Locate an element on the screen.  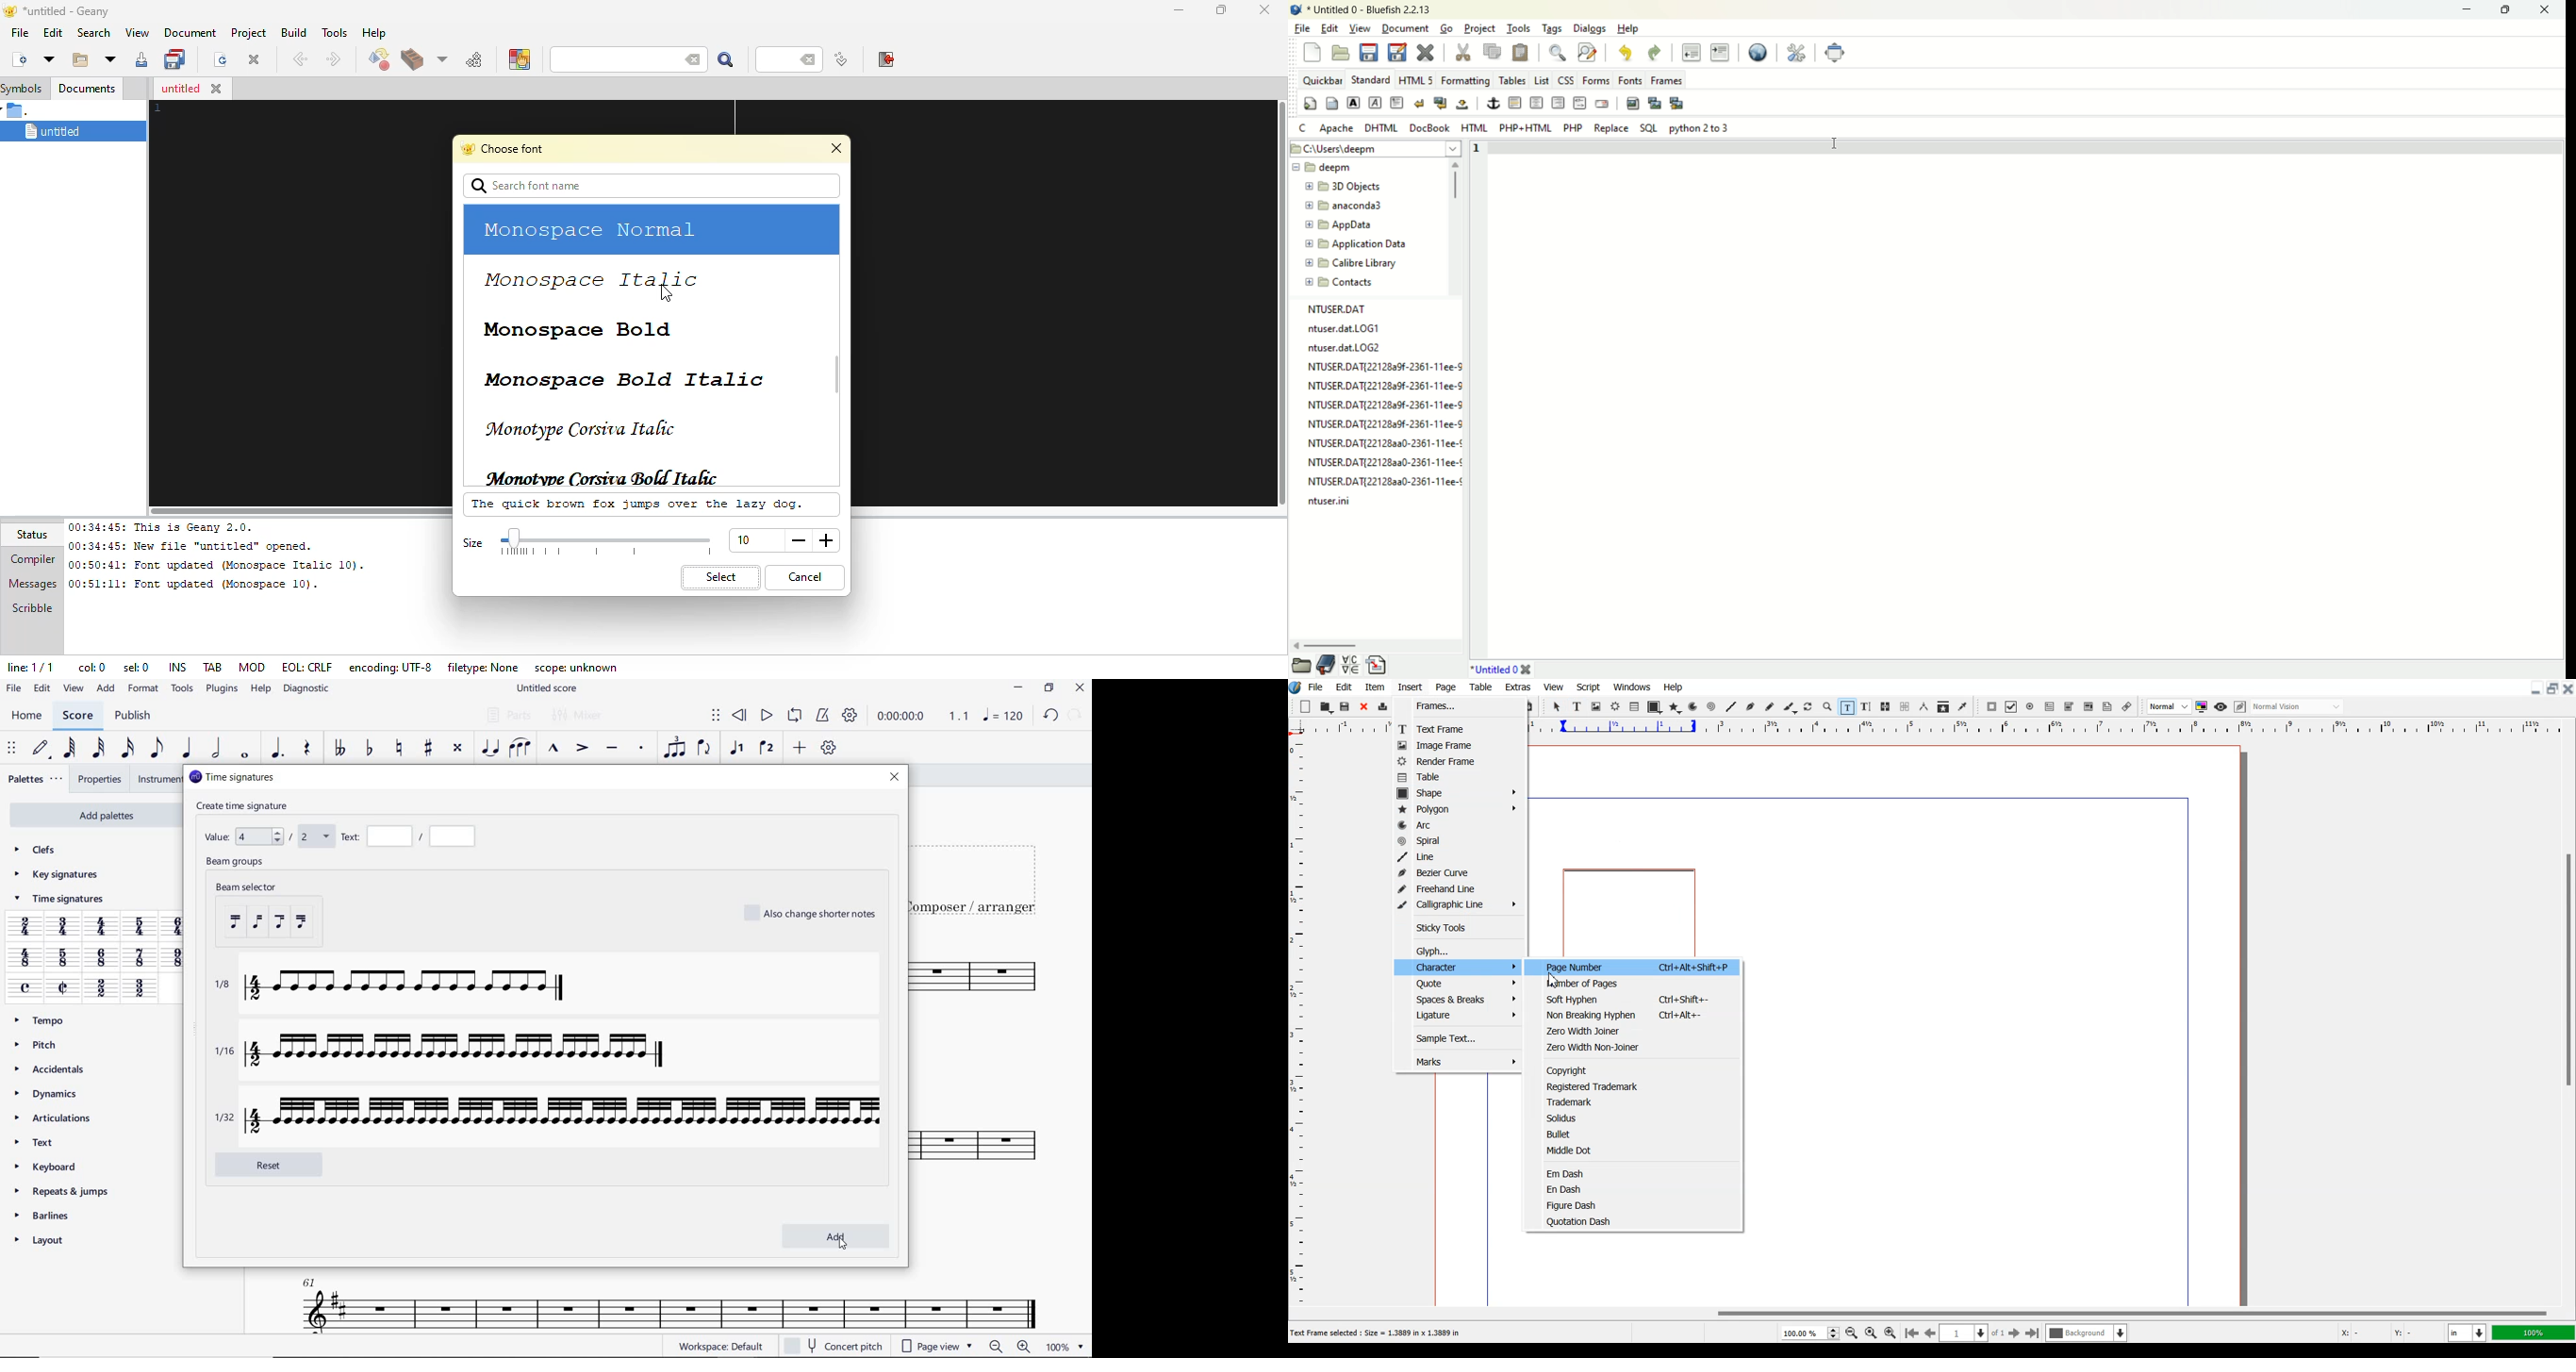
VOICE 1 is located at coordinates (739, 750).